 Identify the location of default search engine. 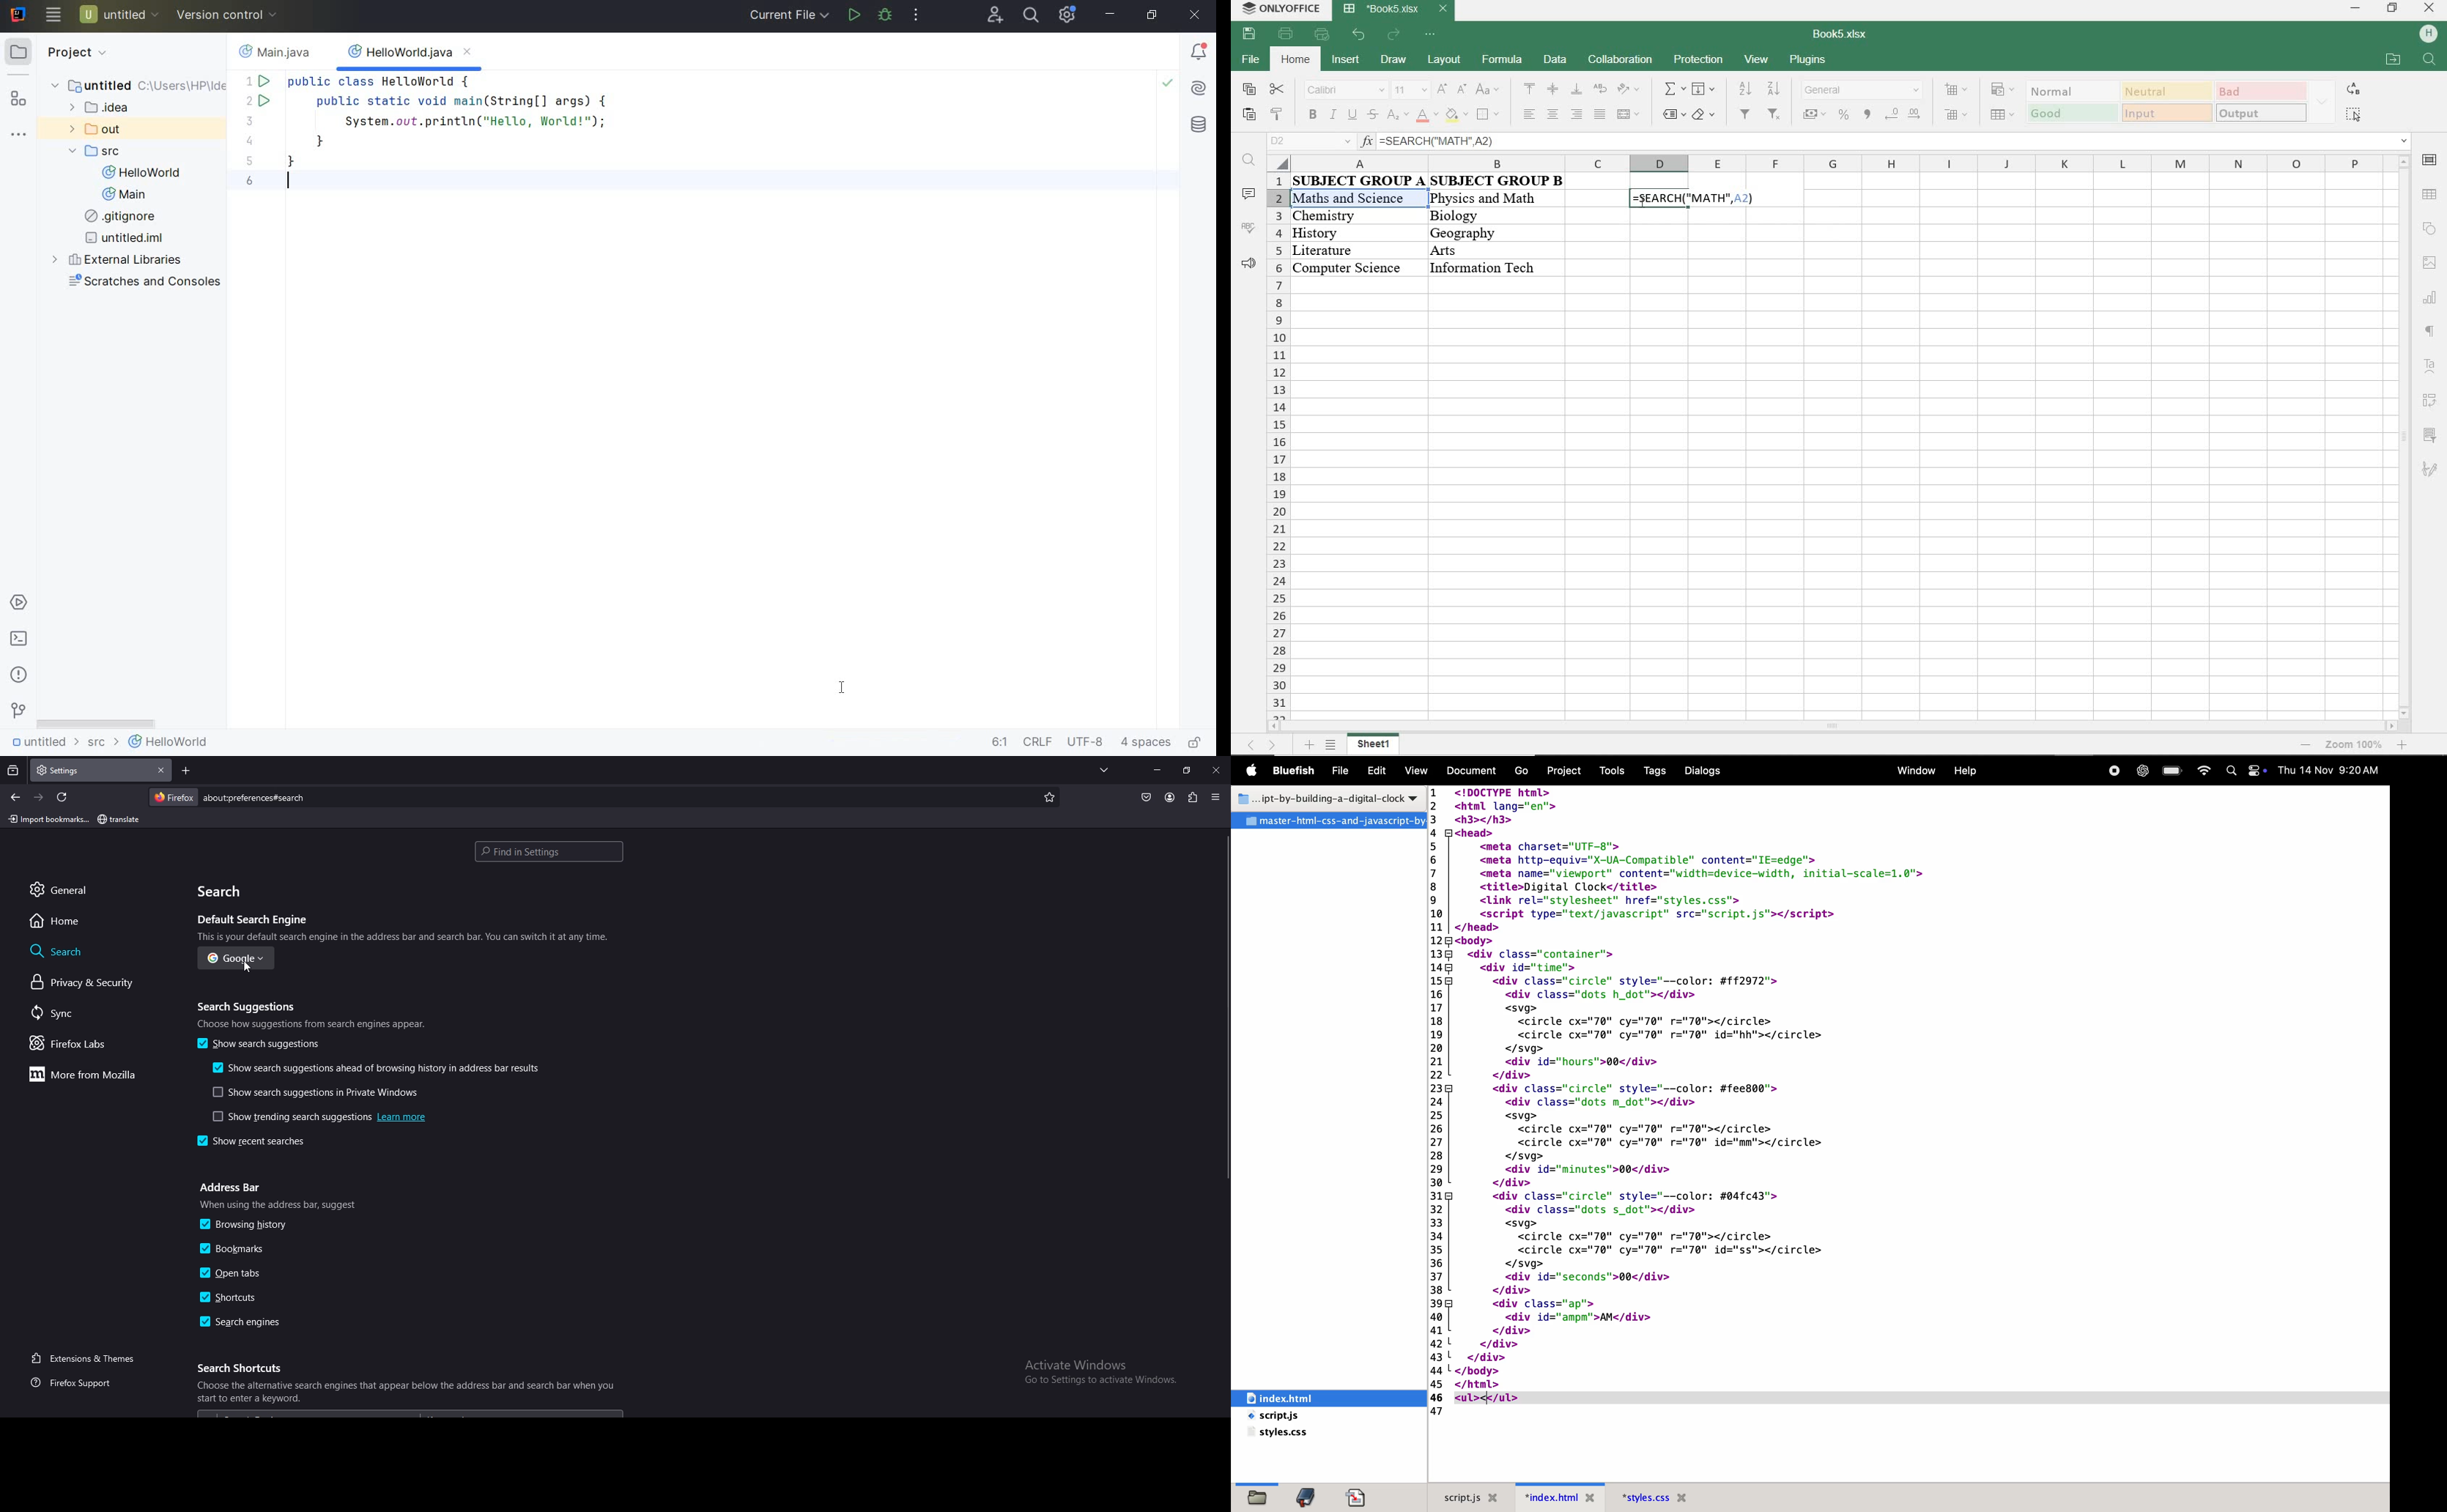
(256, 921).